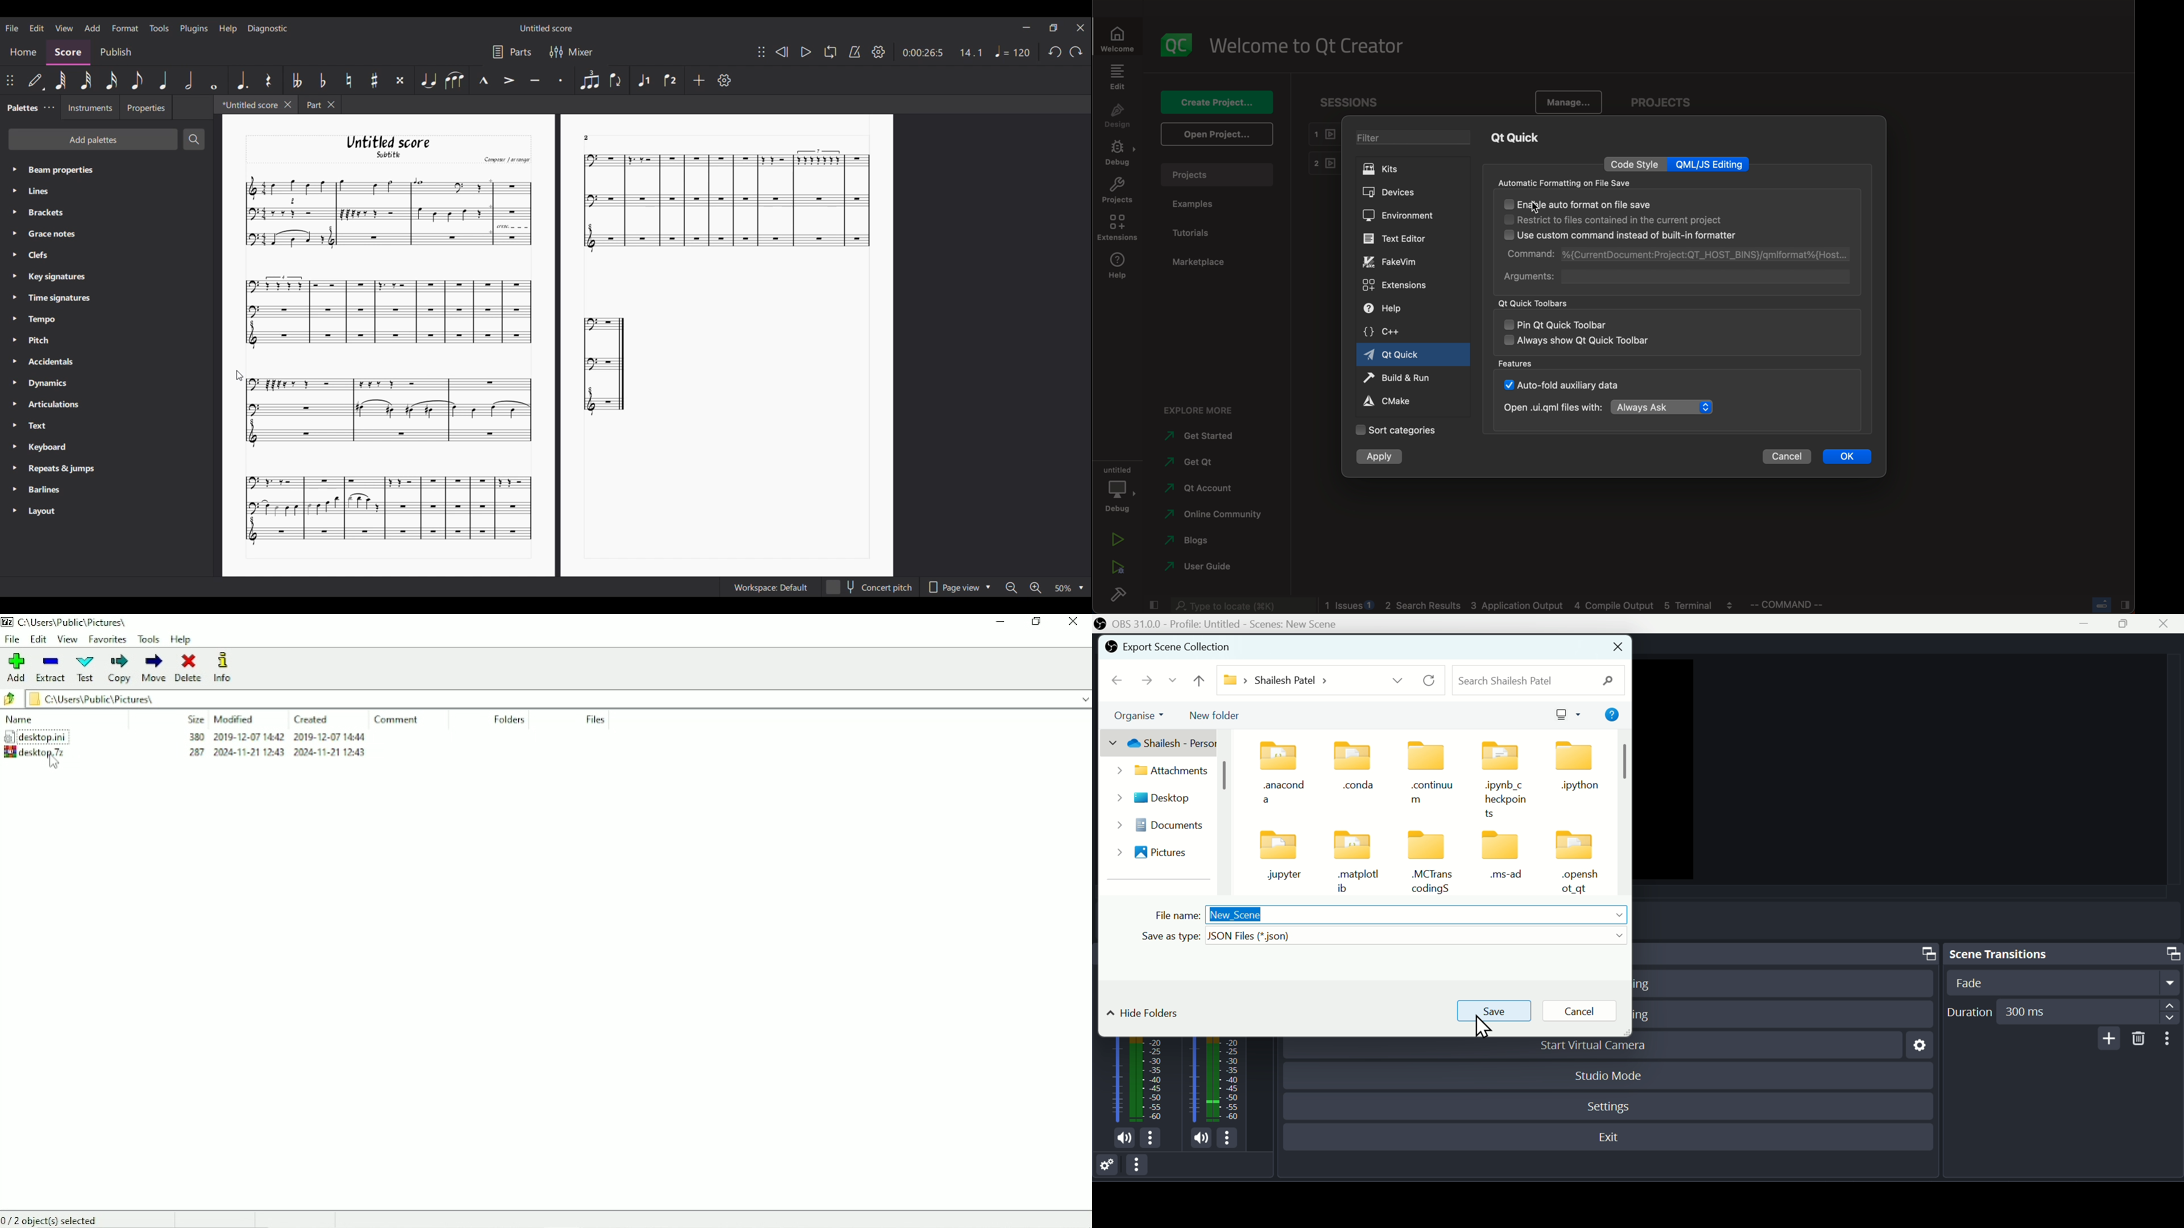 The width and height of the screenshot is (2184, 1232). What do you see at coordinates (1122, 1140) in the screenshot?
I see `volume` at bounding box center [1122, 1140].